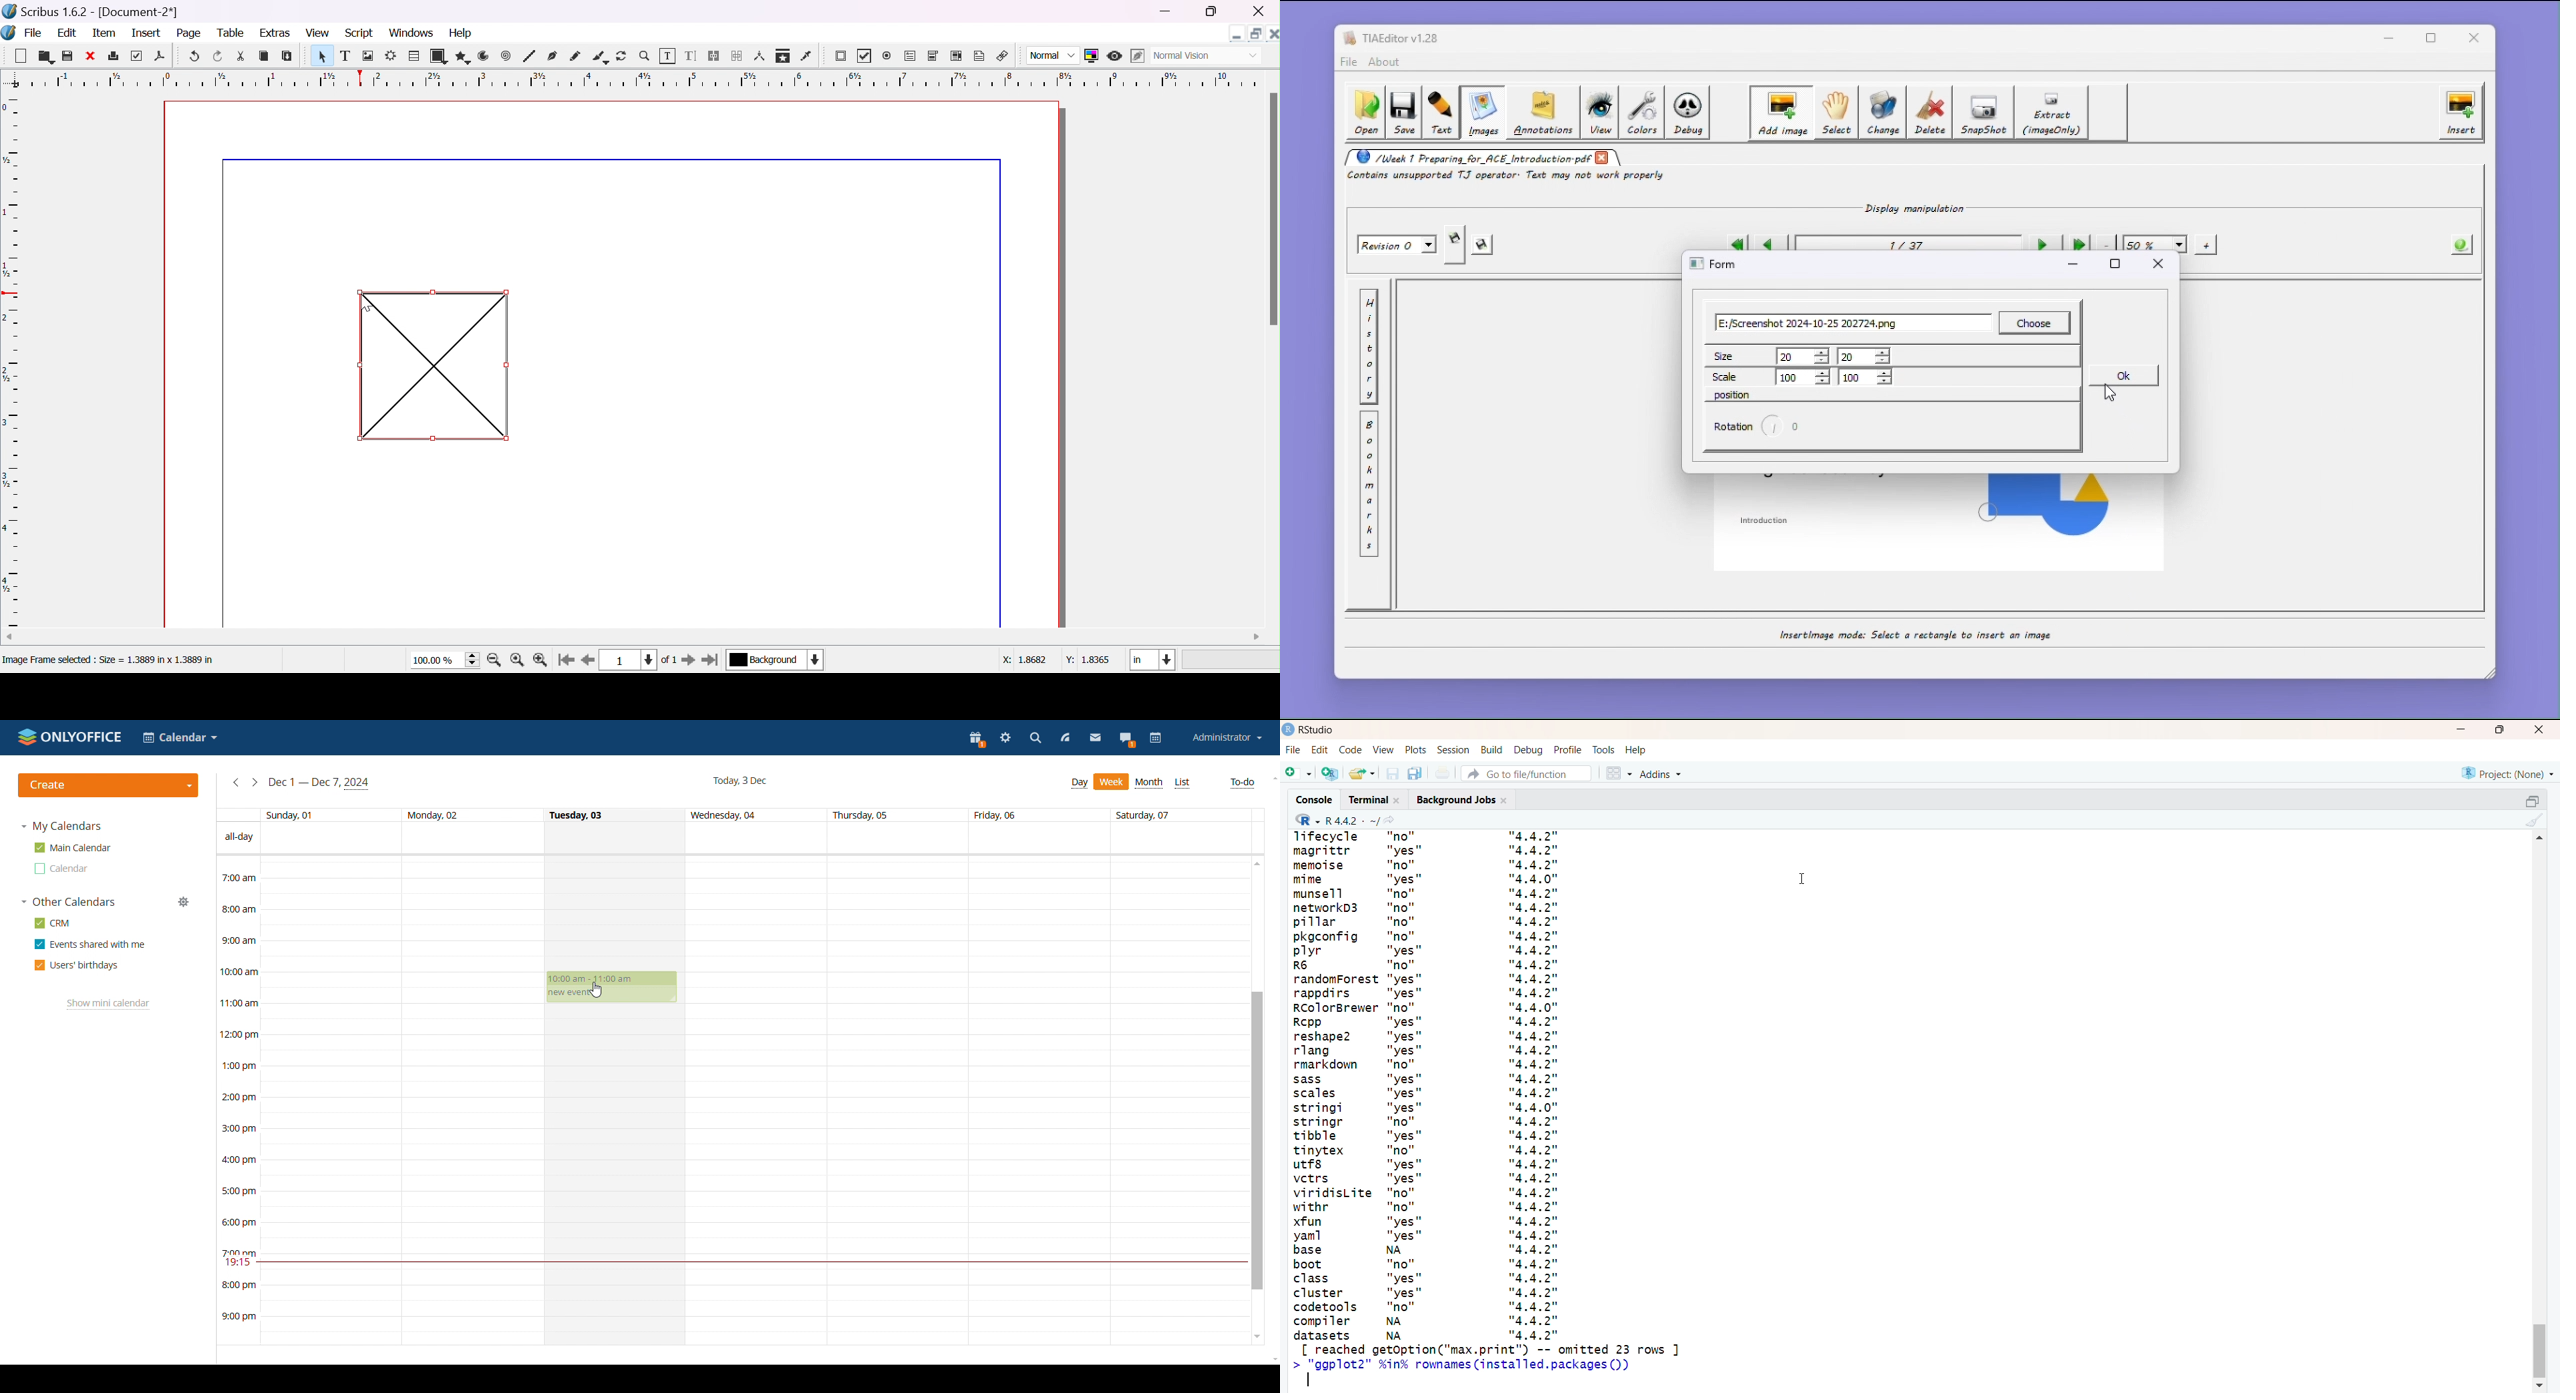  Describe the element at coordinates (1350, 750) in the screenshot. I see `code` at that location.